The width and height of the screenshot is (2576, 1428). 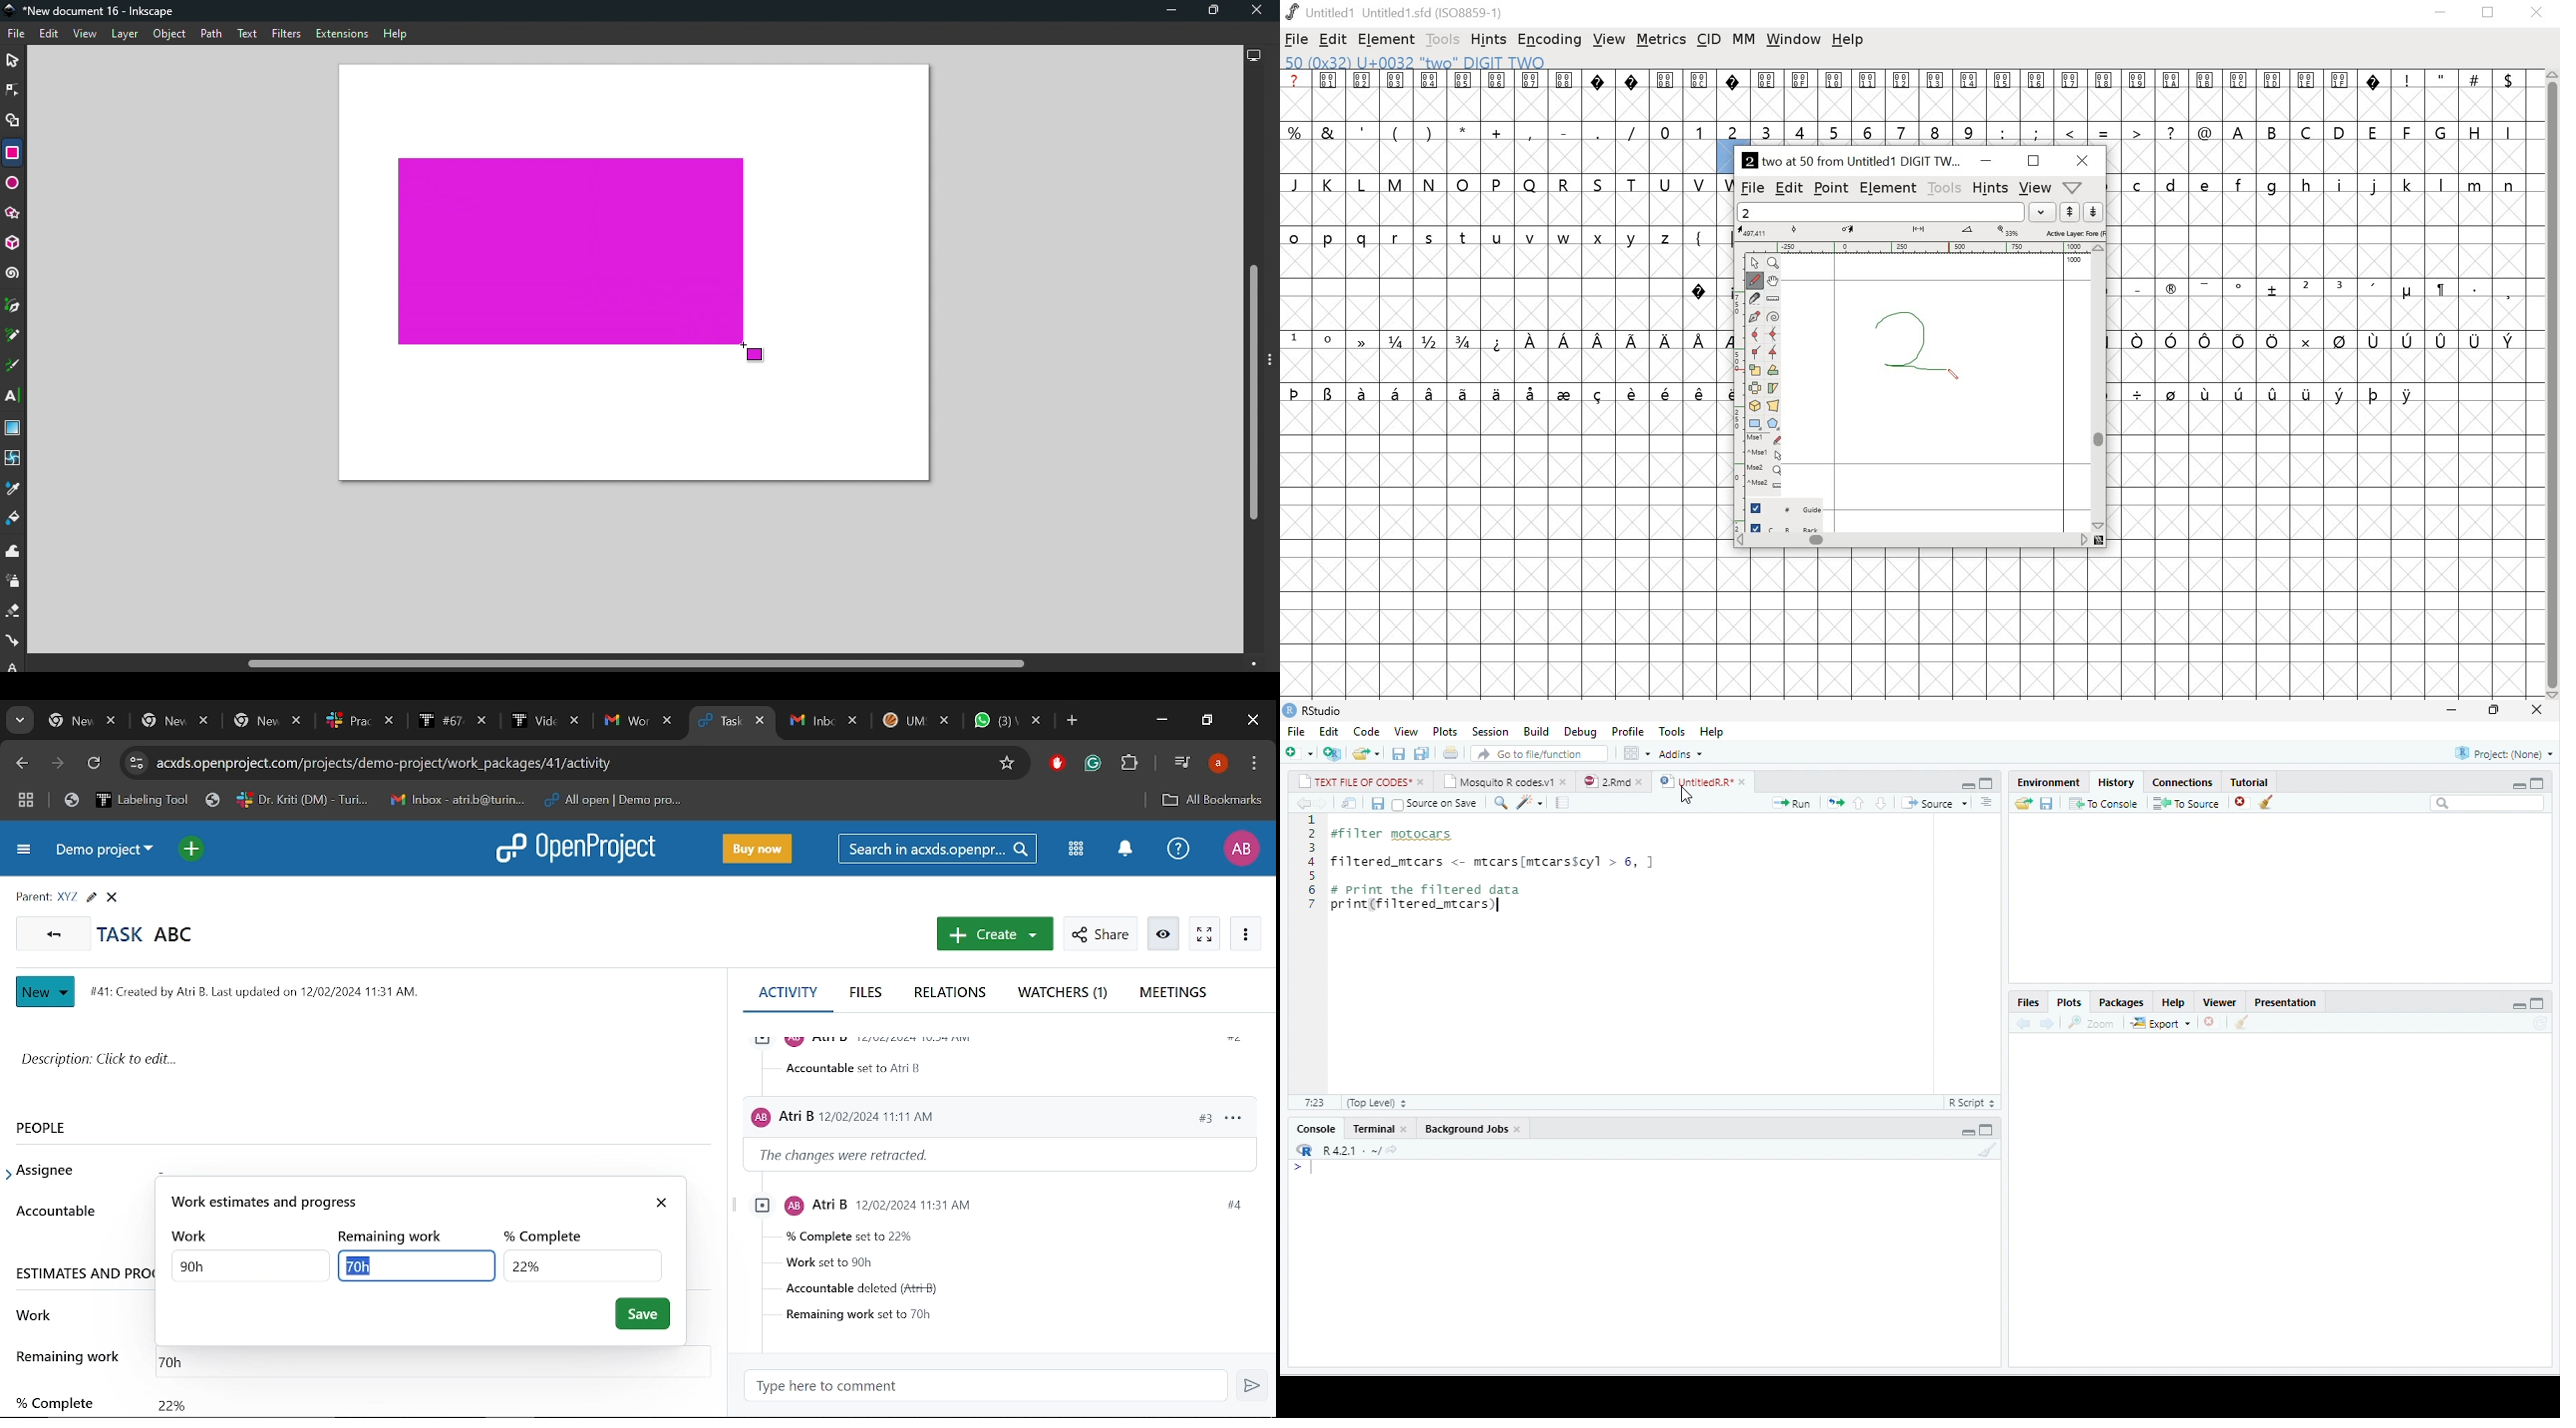 I want to click on code tools, so click(x=1530, y=803).